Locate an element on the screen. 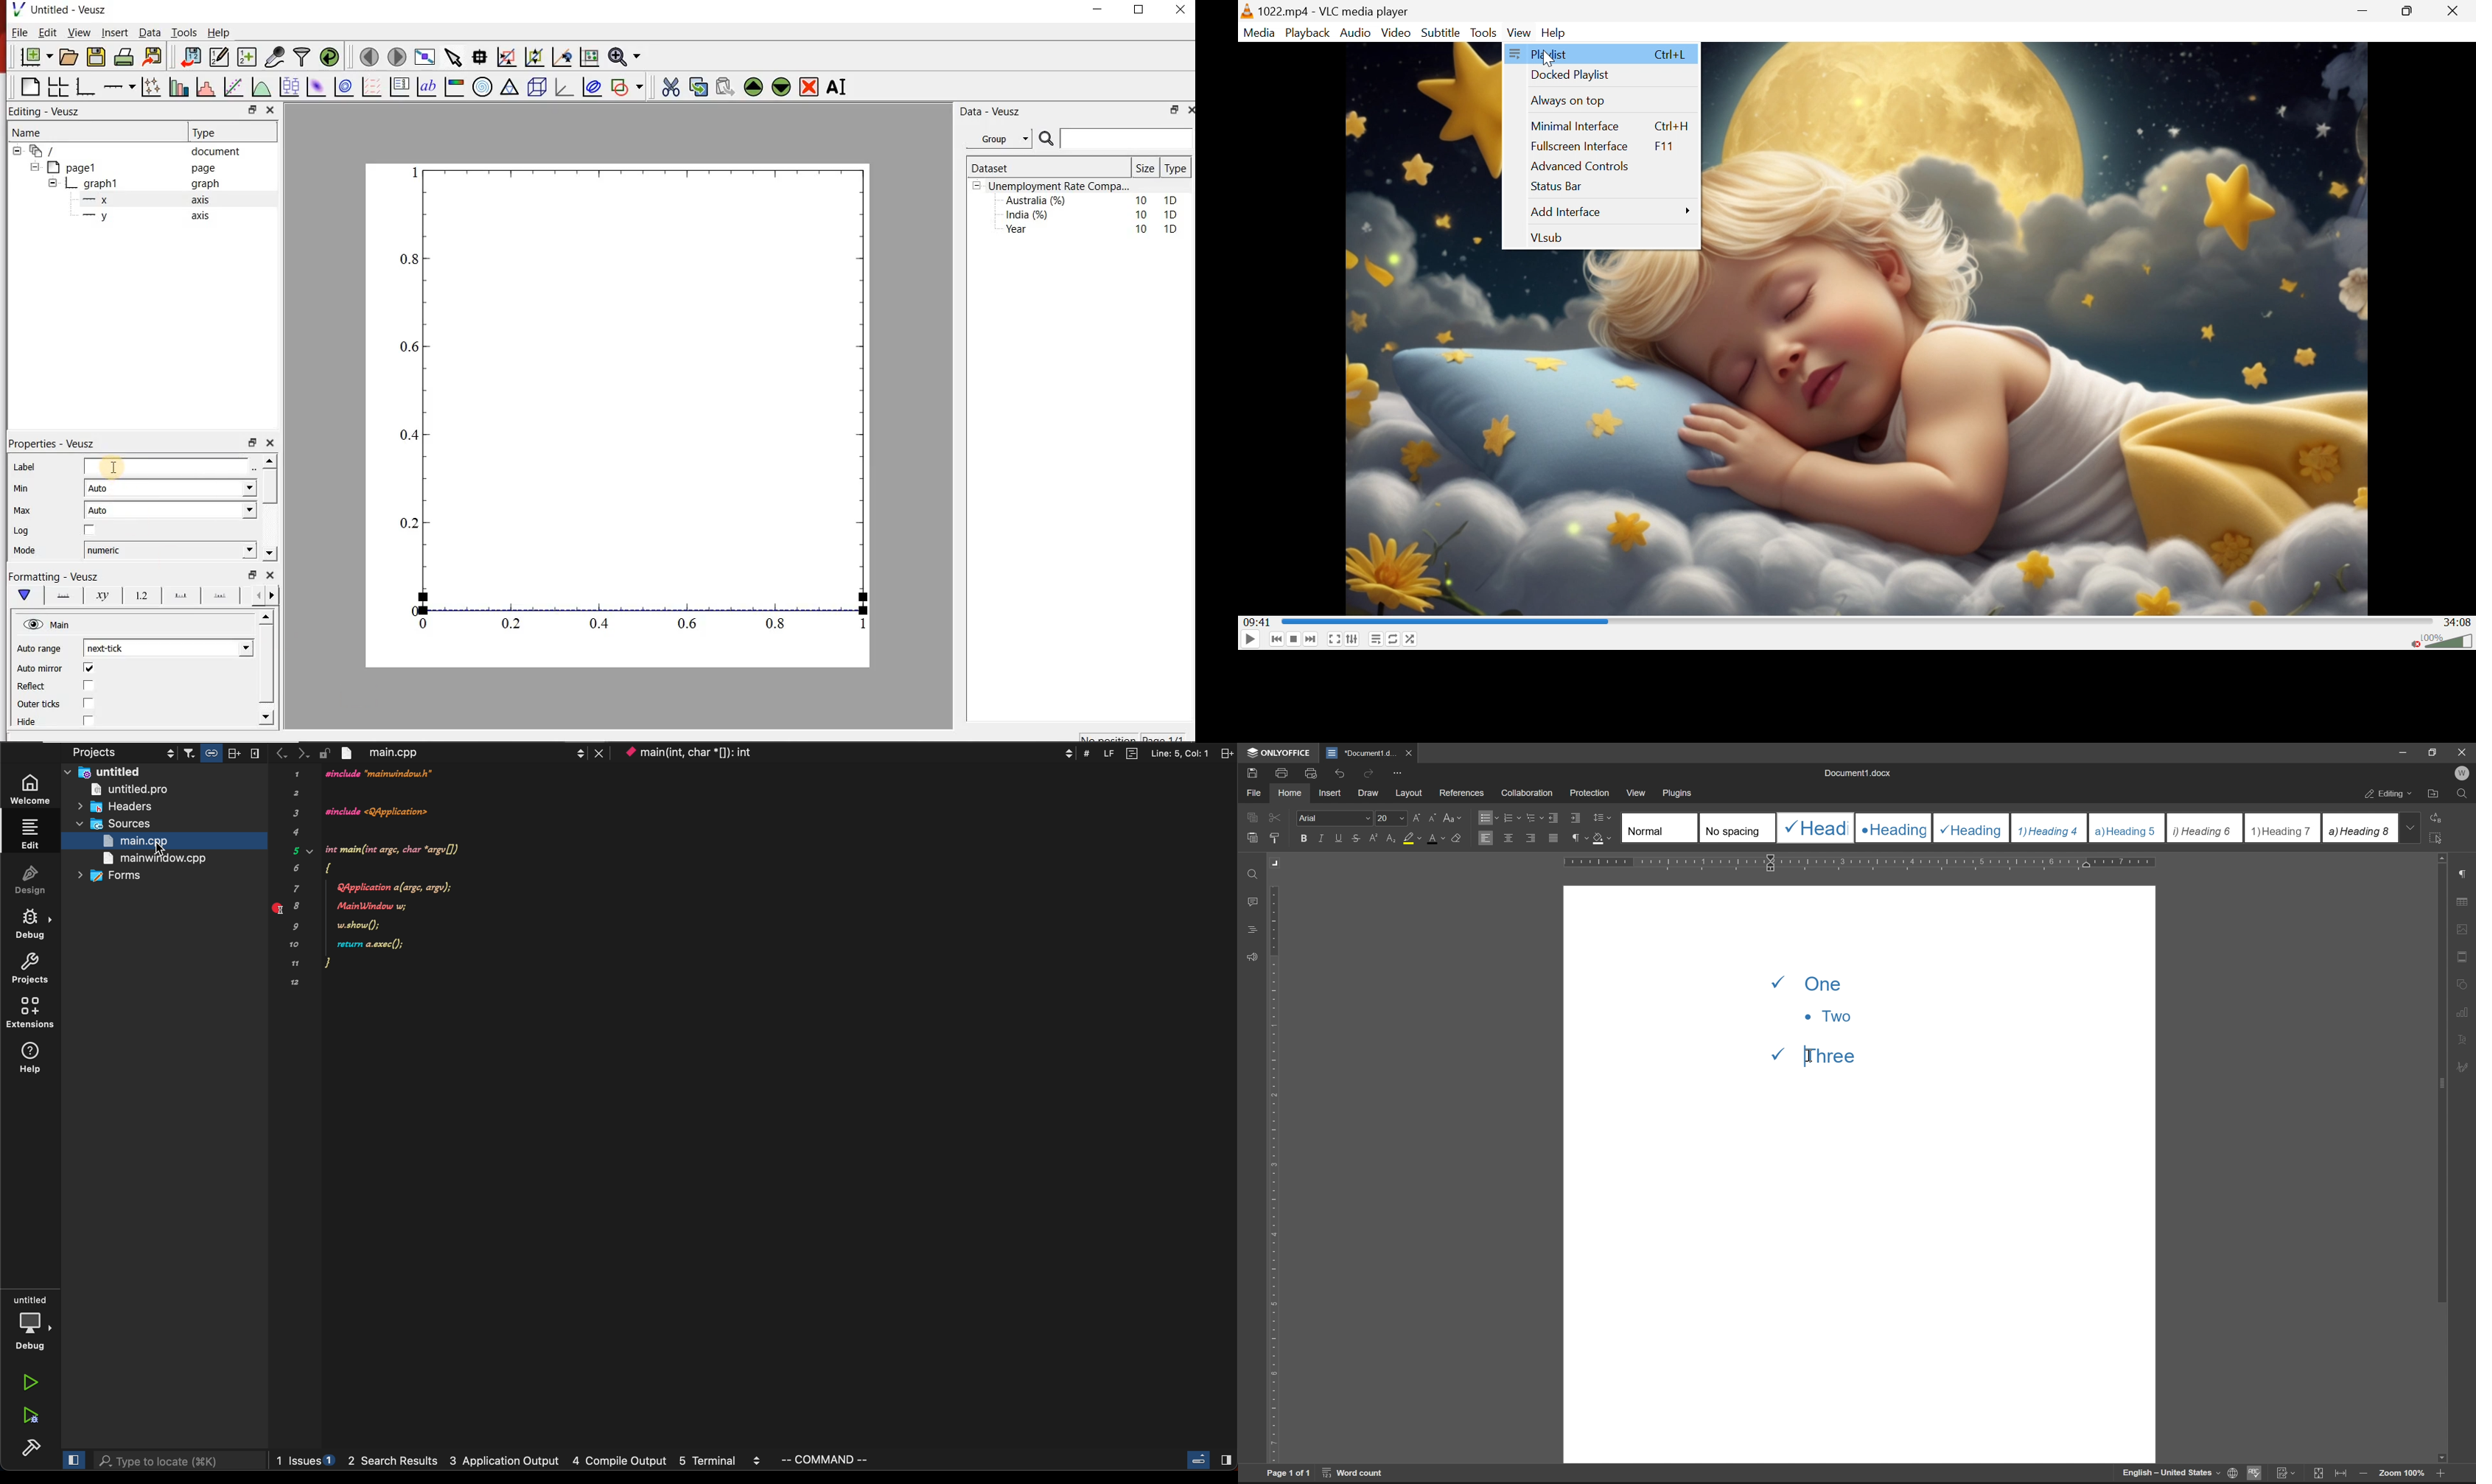 The width and height of the screenshot is (2492, 1484). subscript is located at coordinates (1392, 837).